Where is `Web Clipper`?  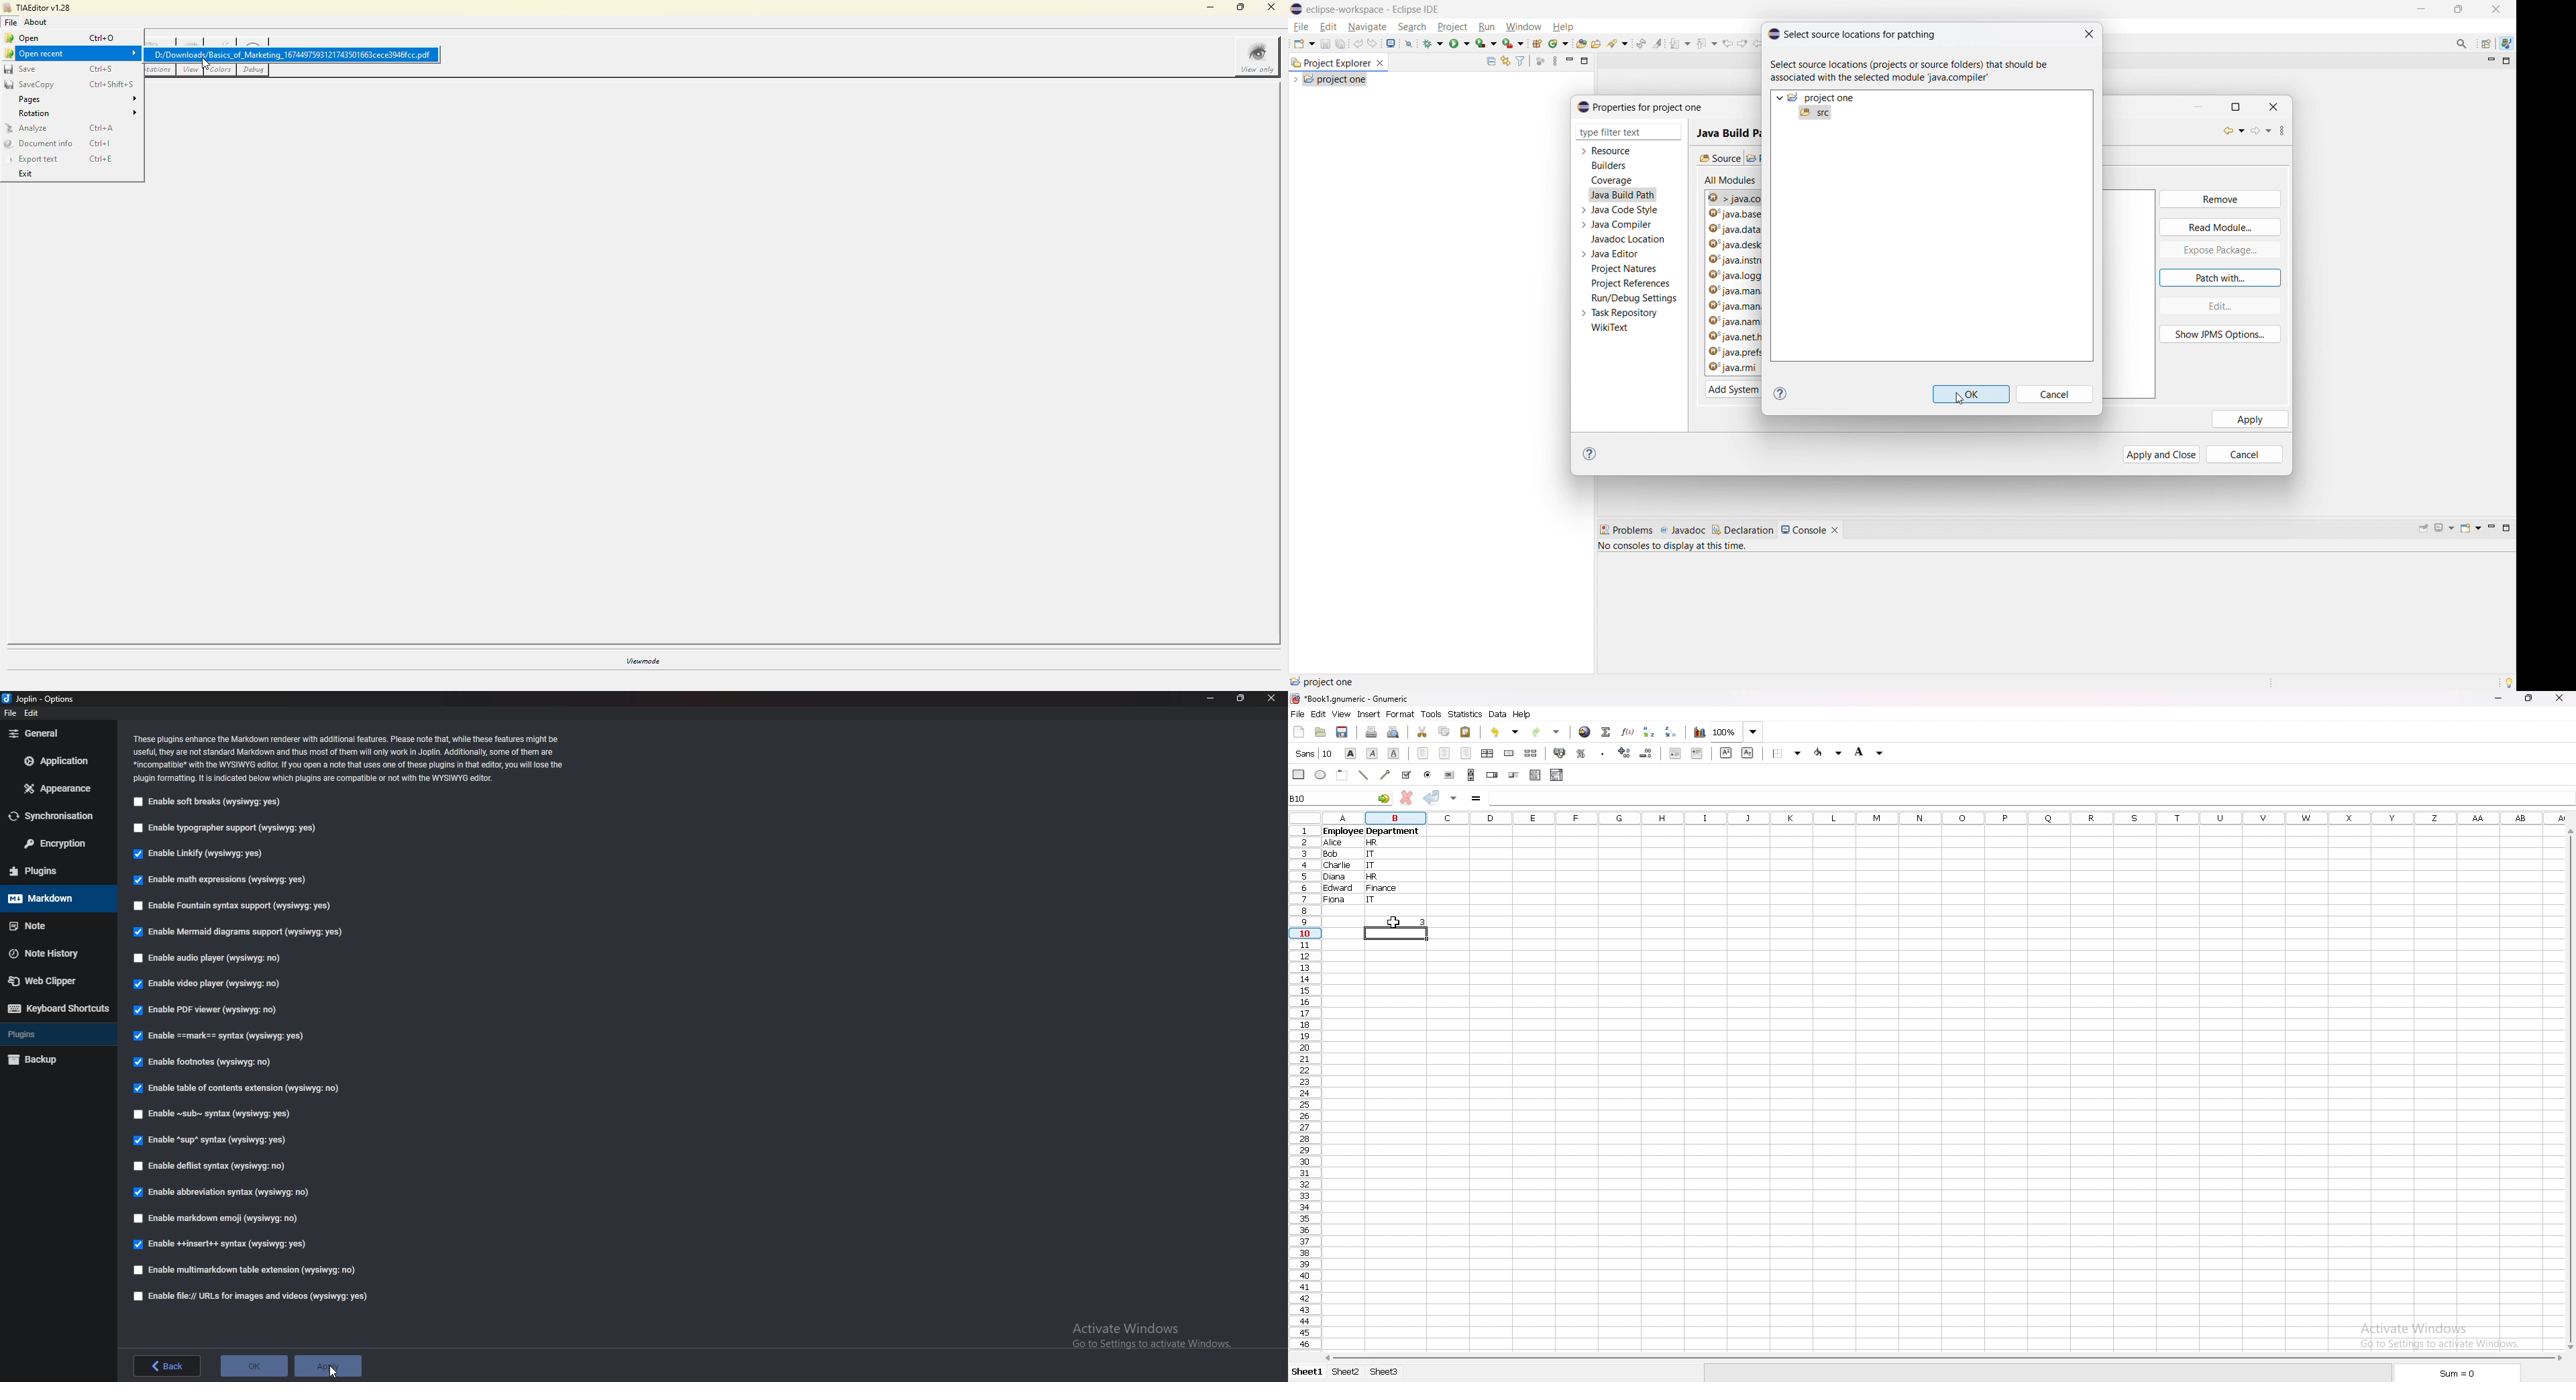
Web Clipper is located at coordinates (58, 980).